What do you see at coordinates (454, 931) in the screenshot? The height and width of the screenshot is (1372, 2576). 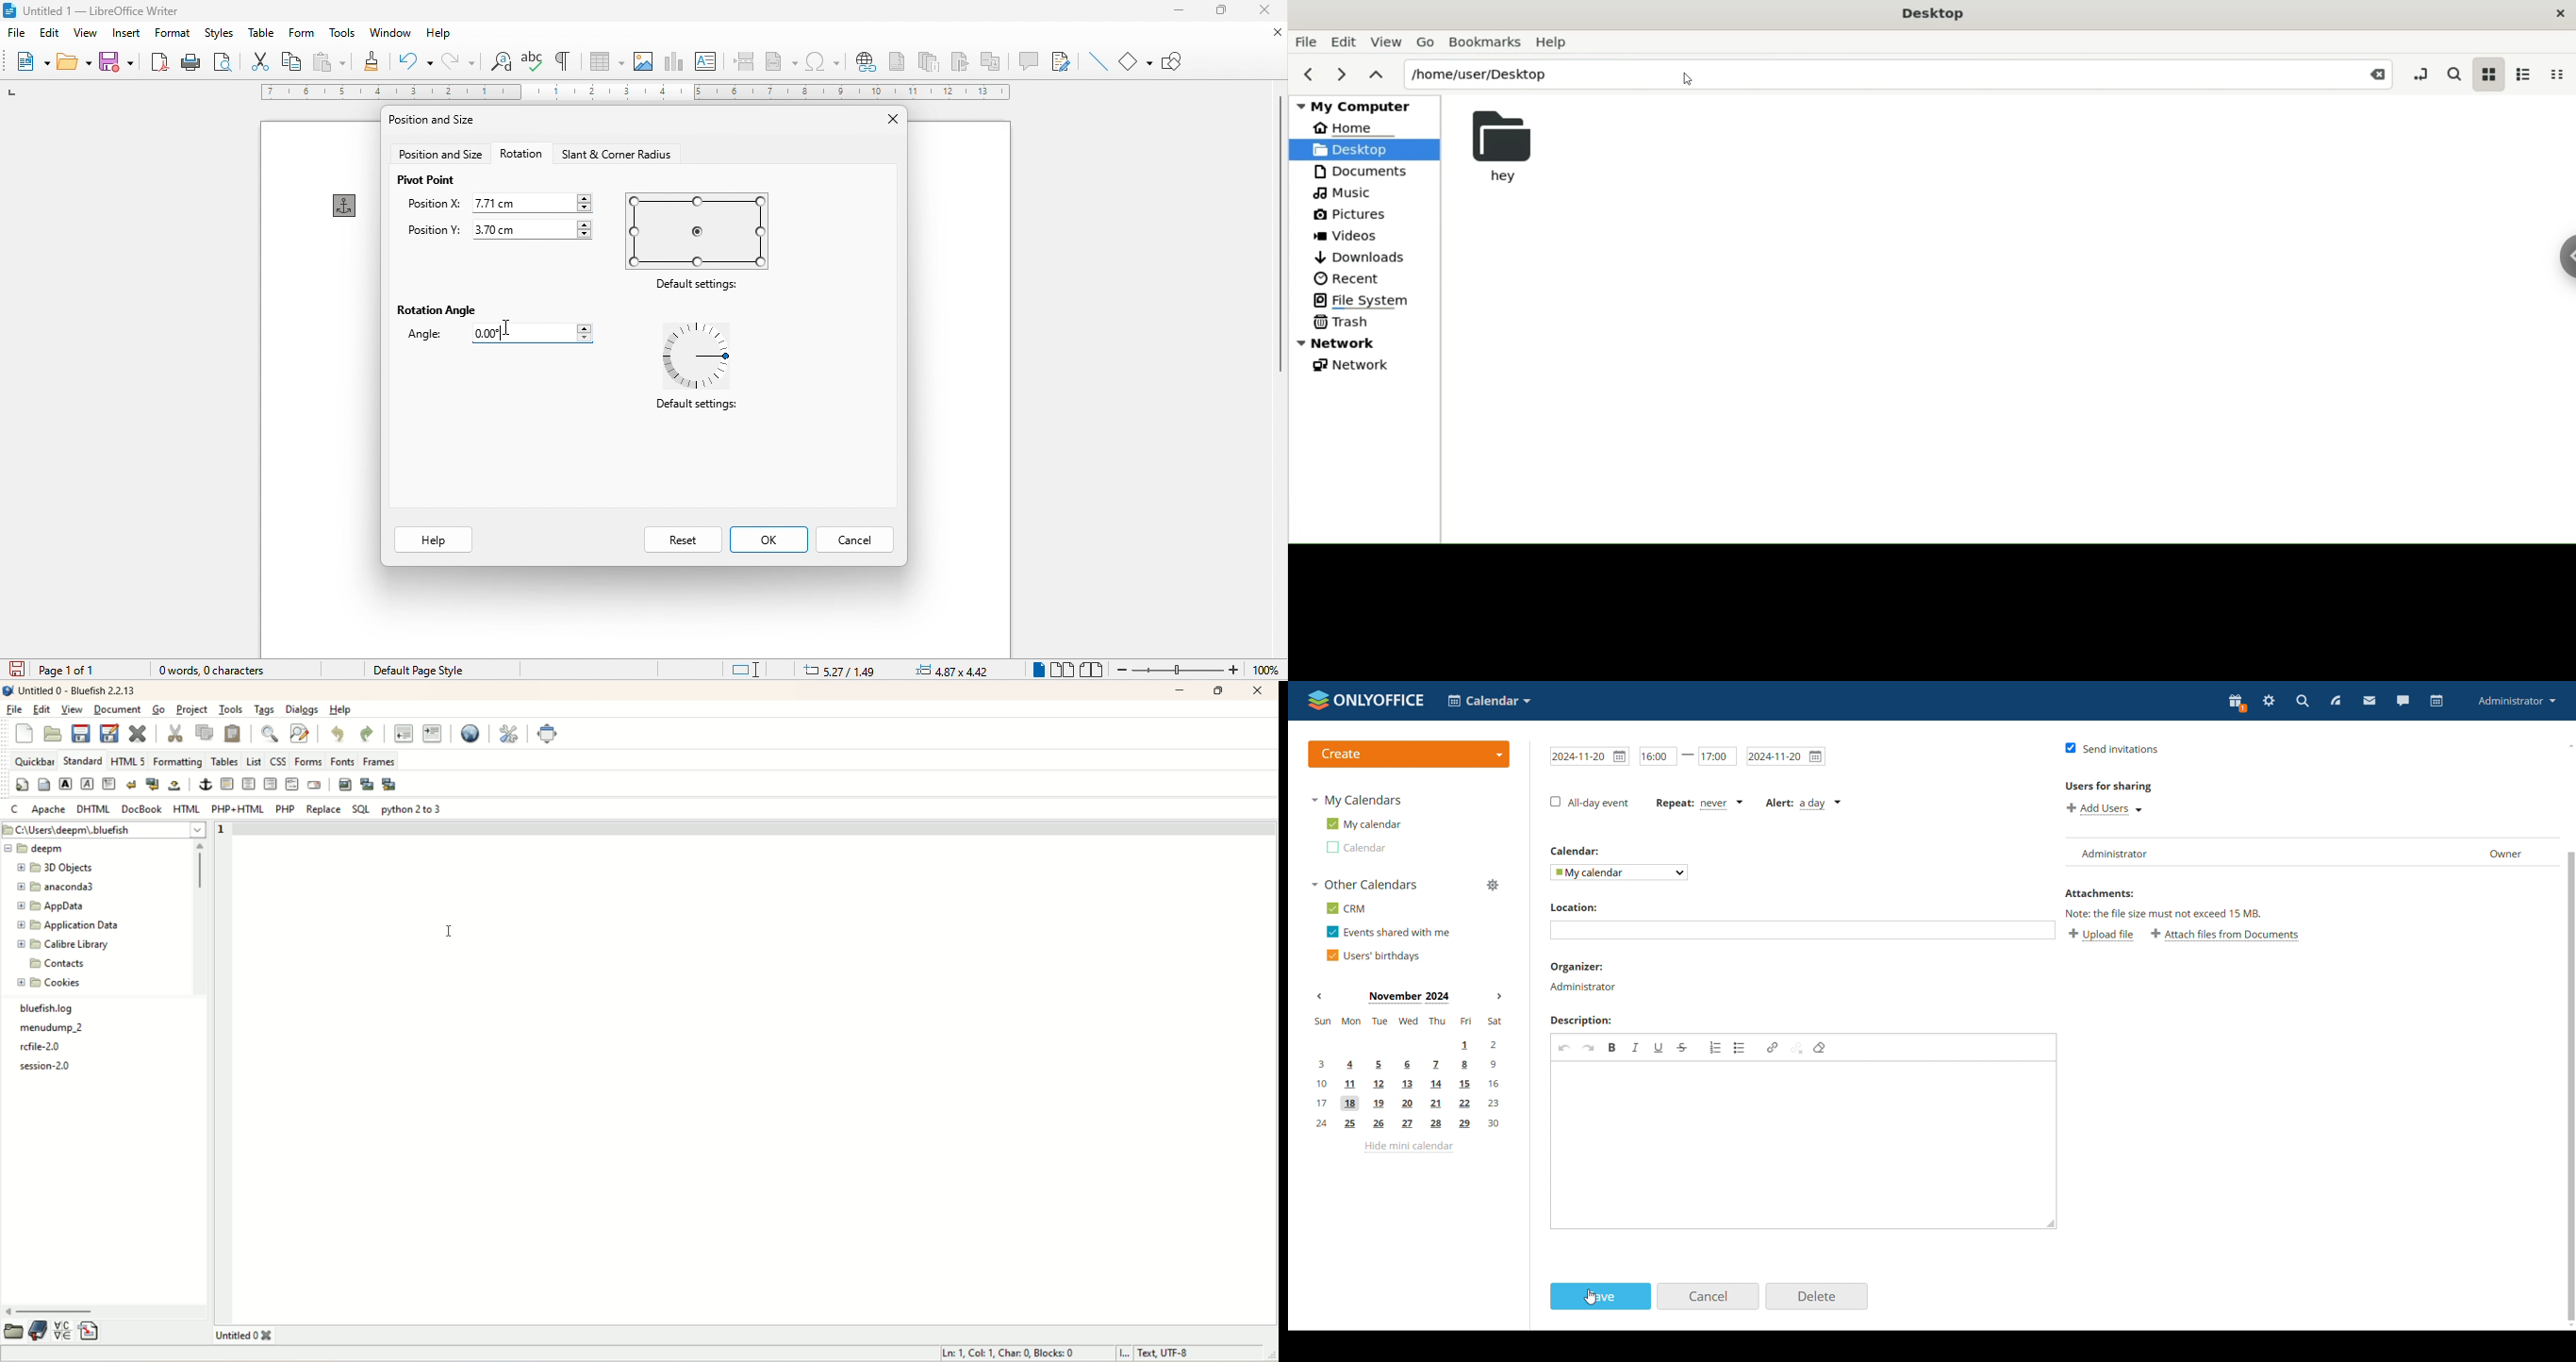 I see `cursor` at bounding box center [454, 931].